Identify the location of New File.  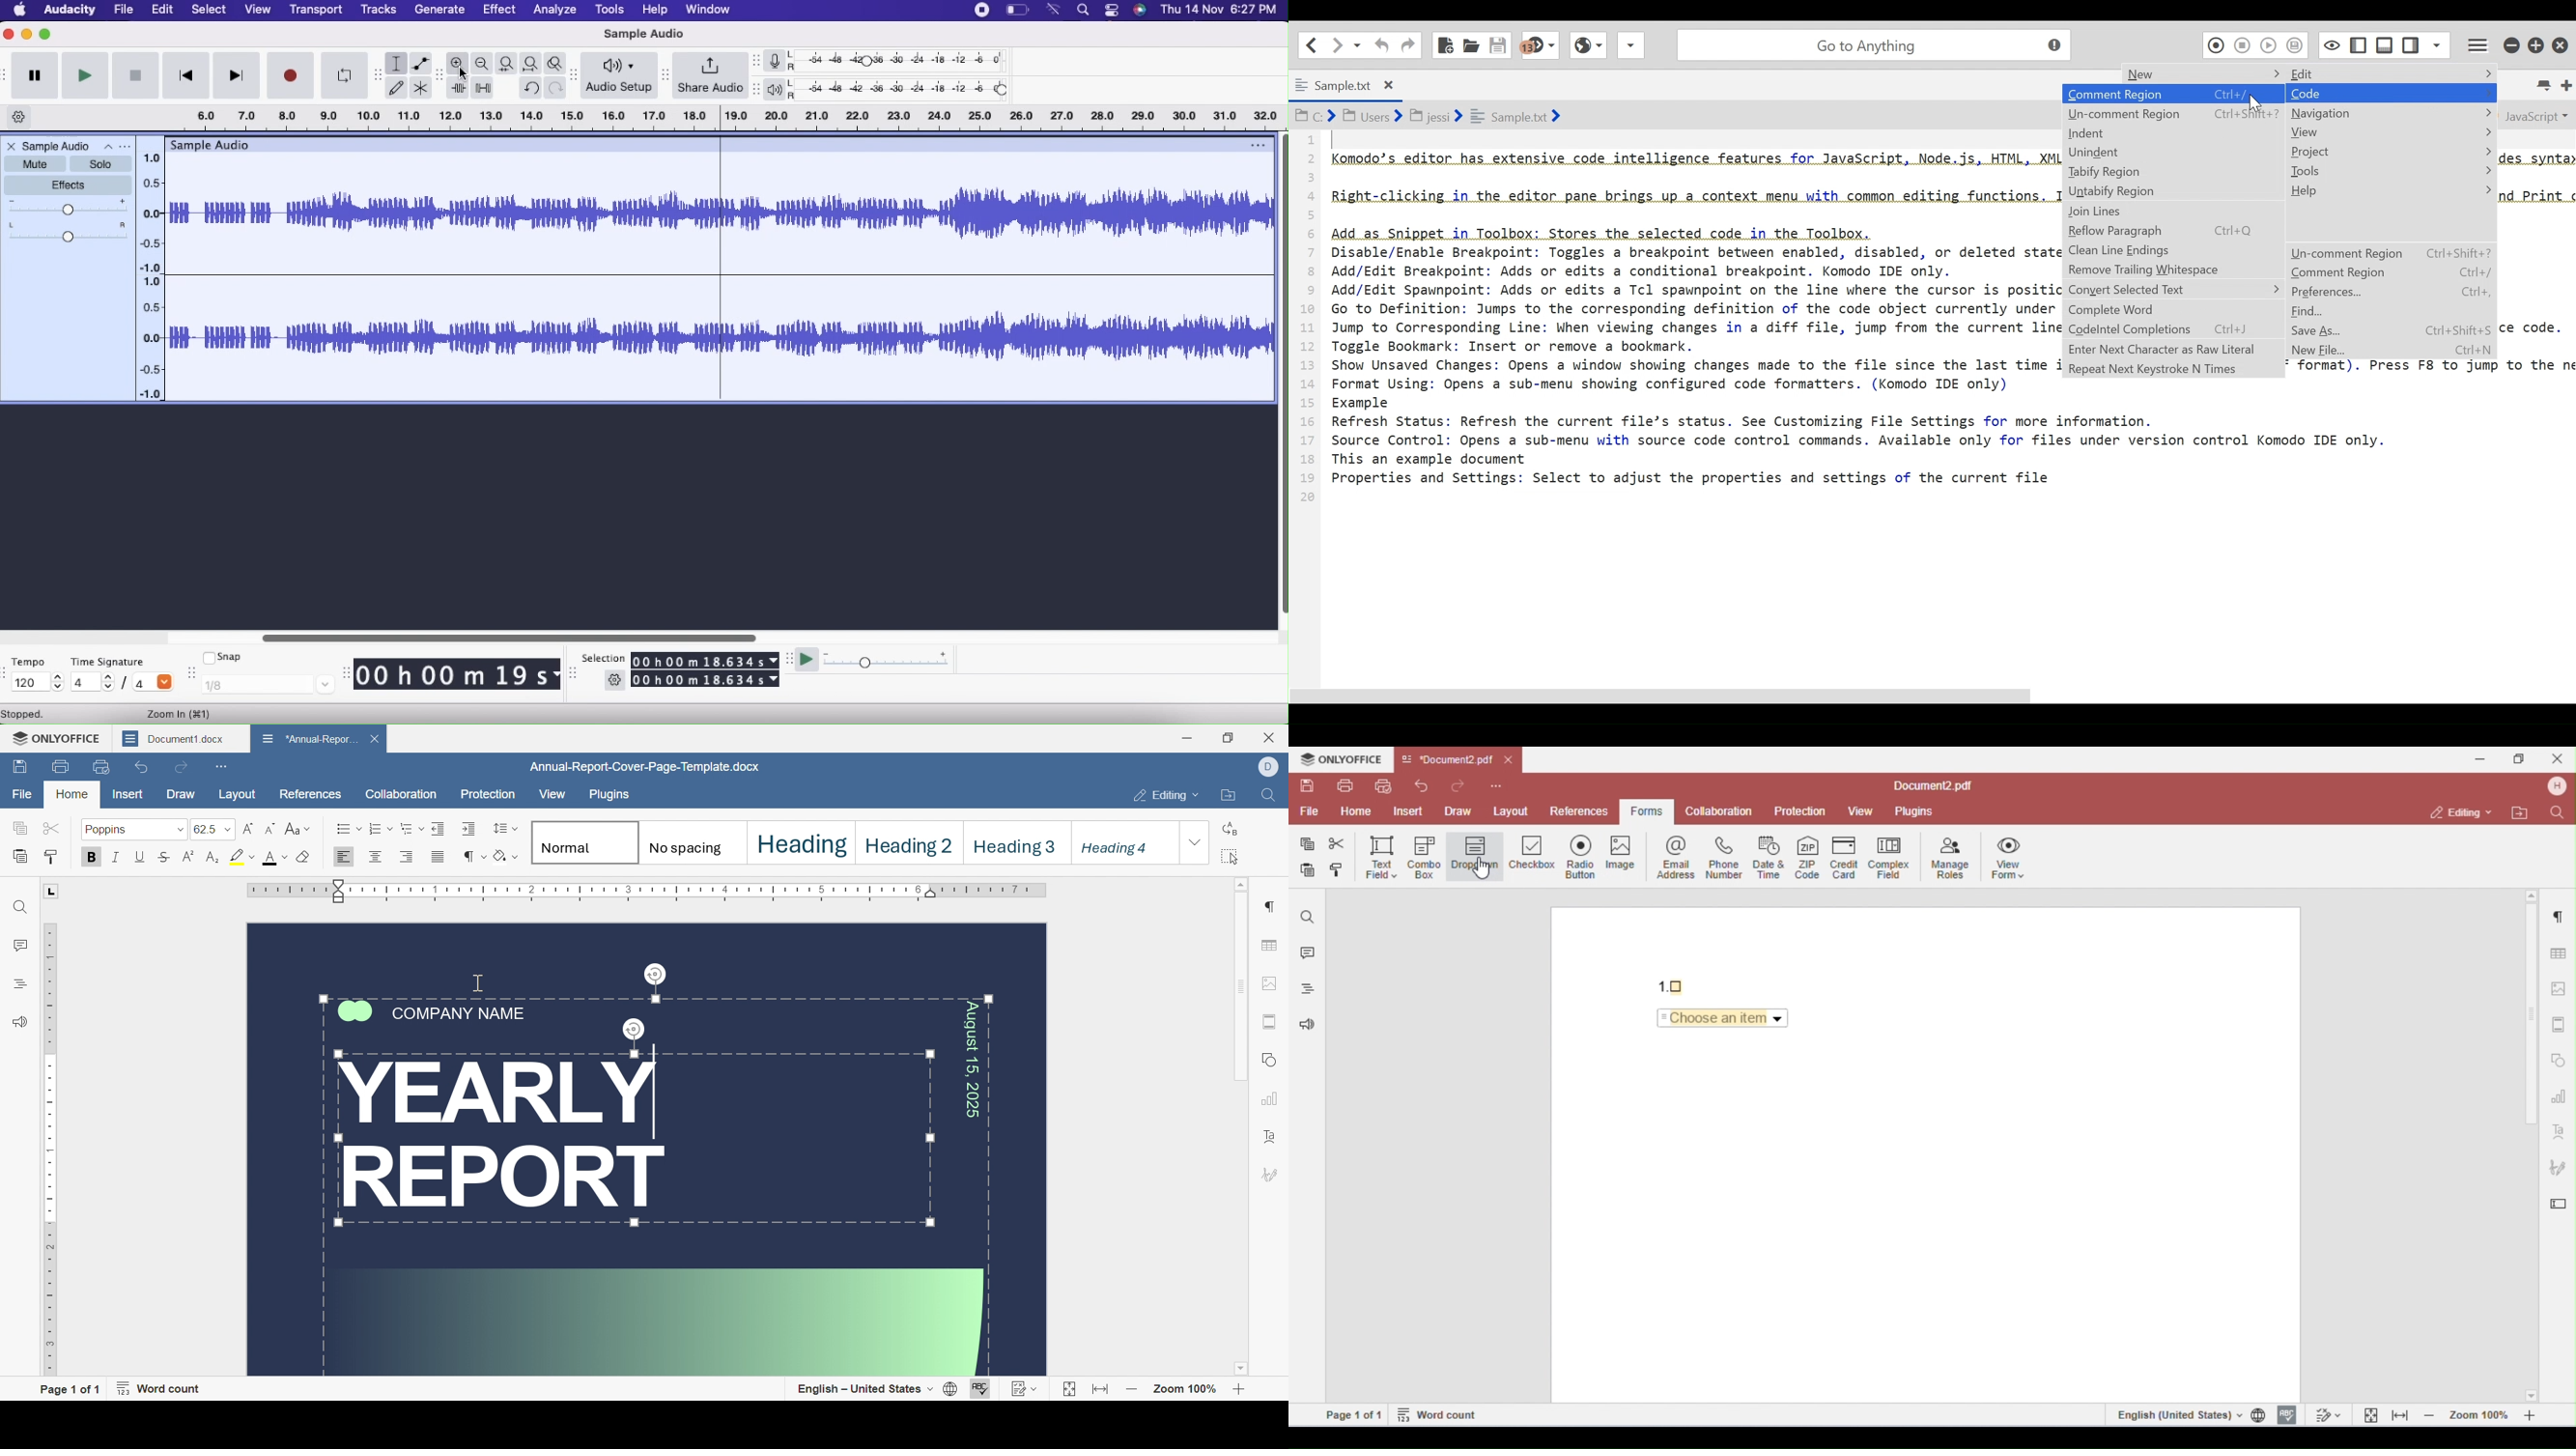
(2323, 351).